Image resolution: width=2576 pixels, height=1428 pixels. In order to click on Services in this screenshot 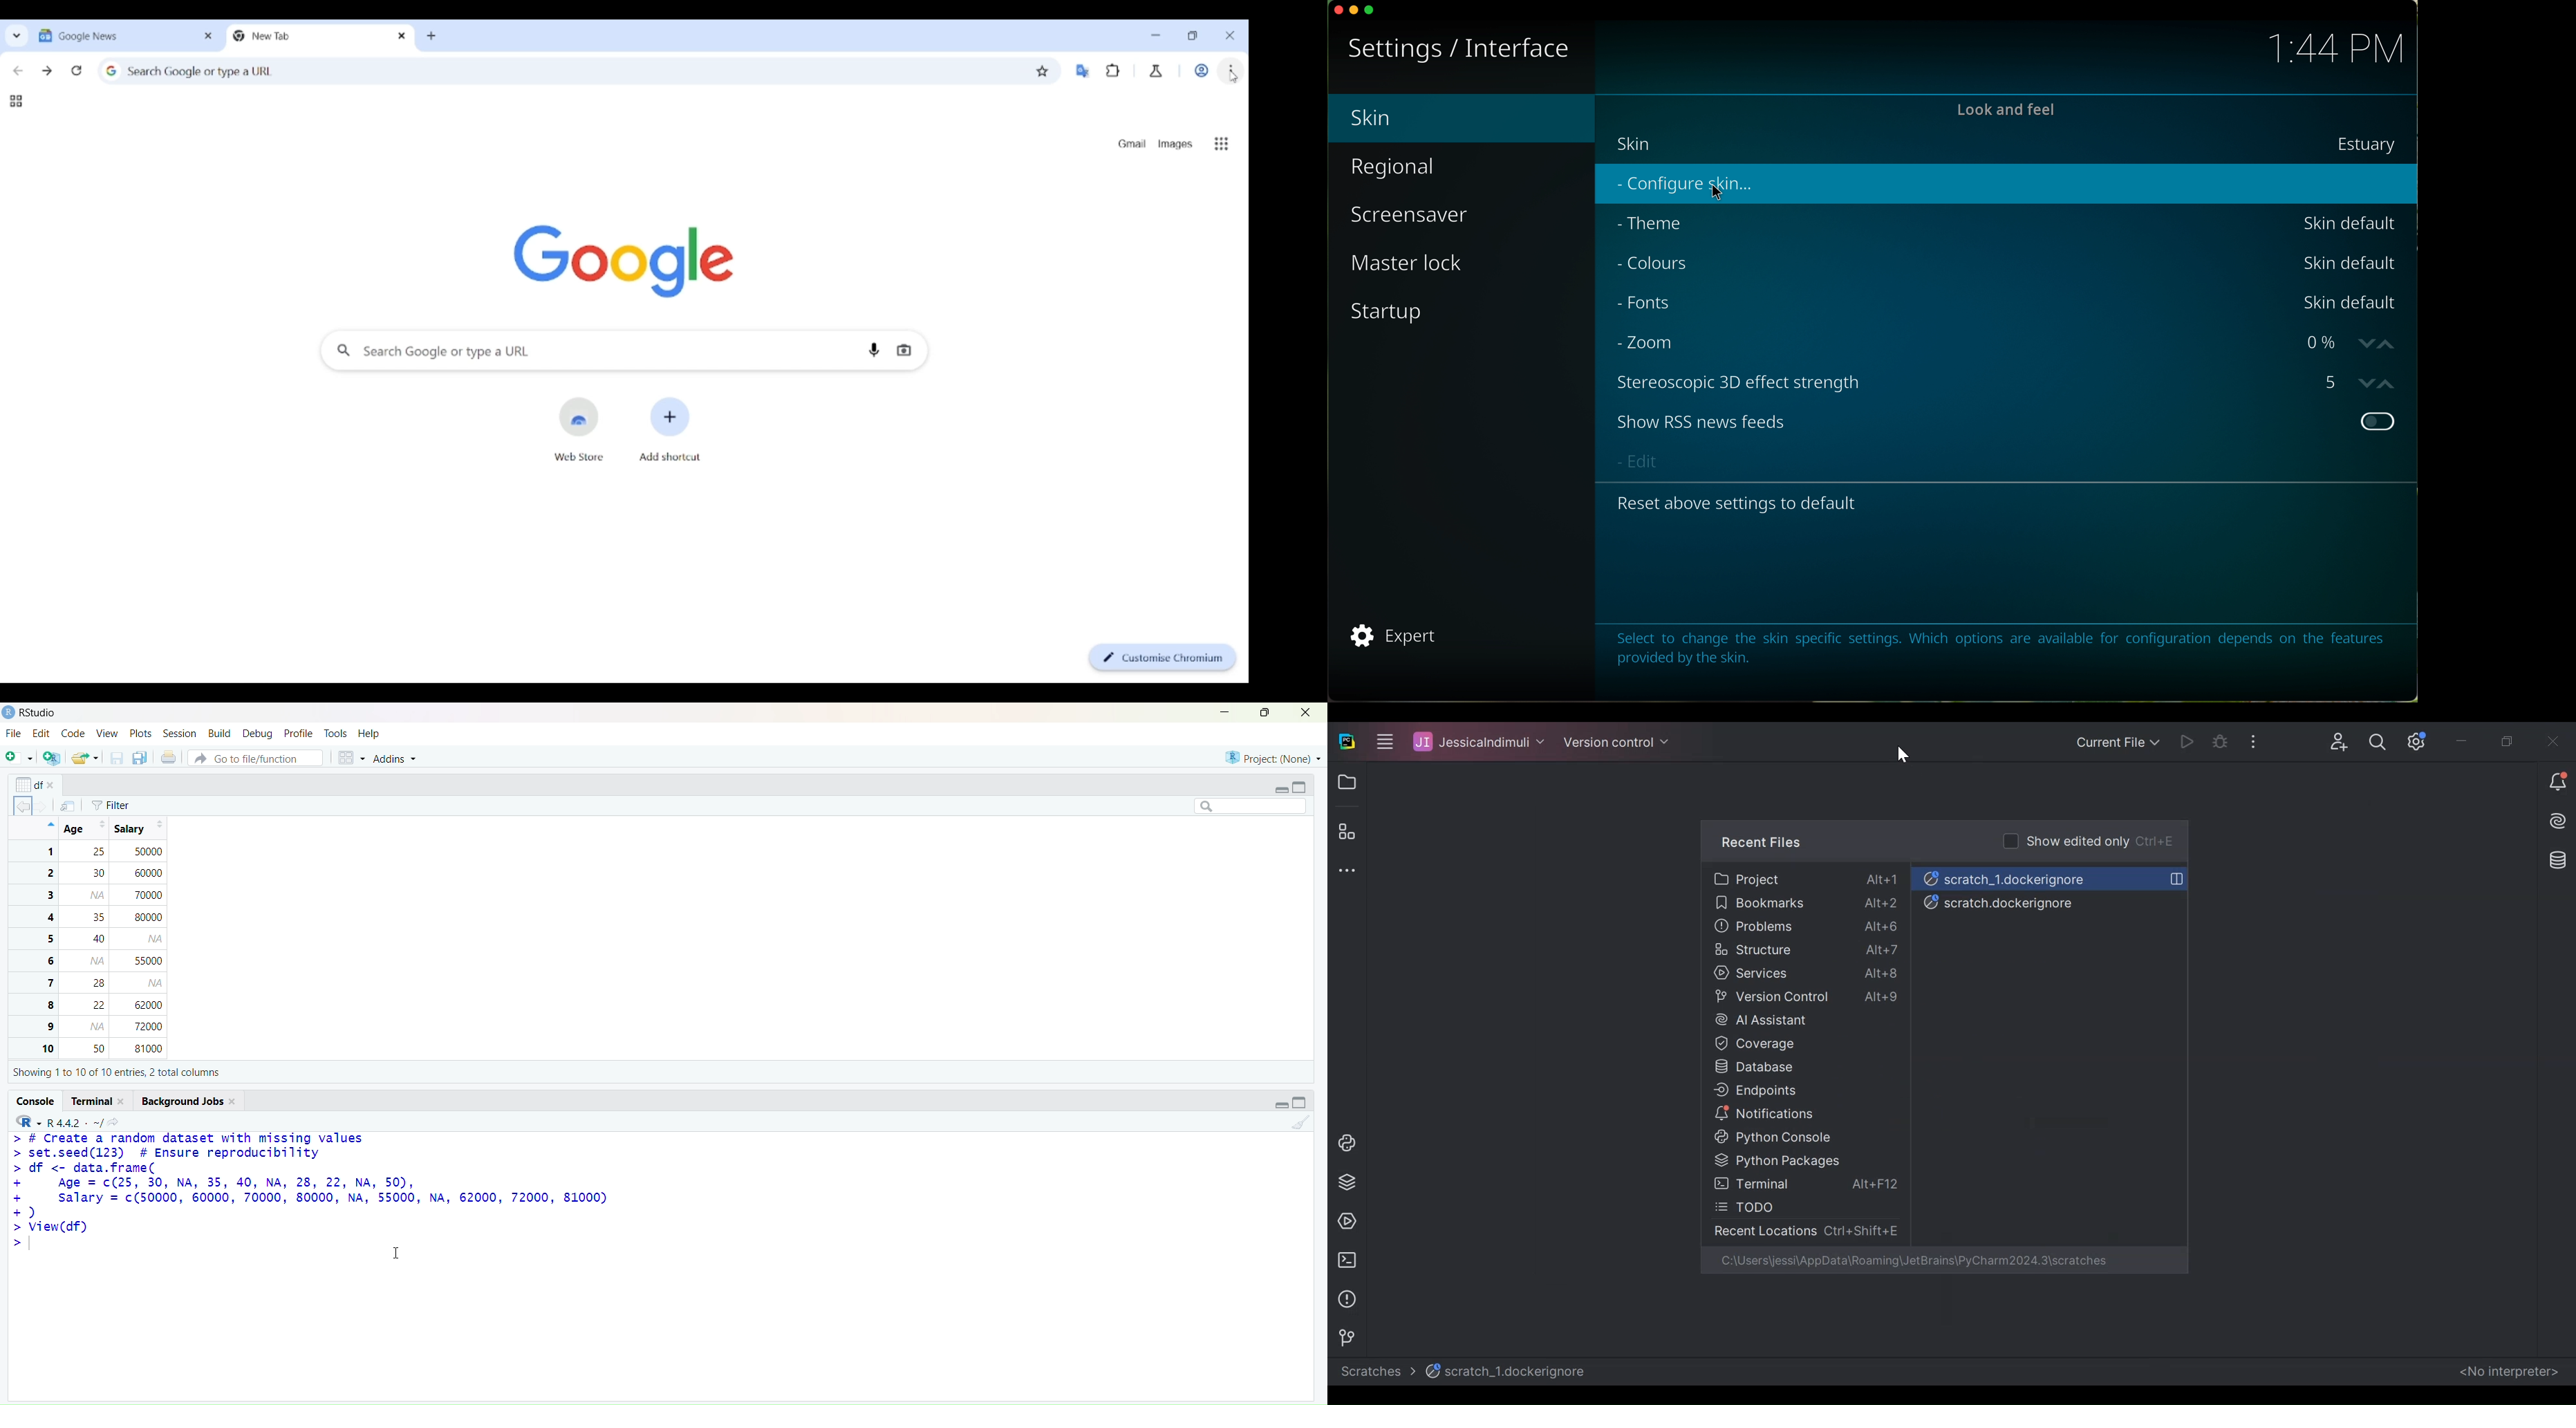, I will do `click(1801, 972)`.